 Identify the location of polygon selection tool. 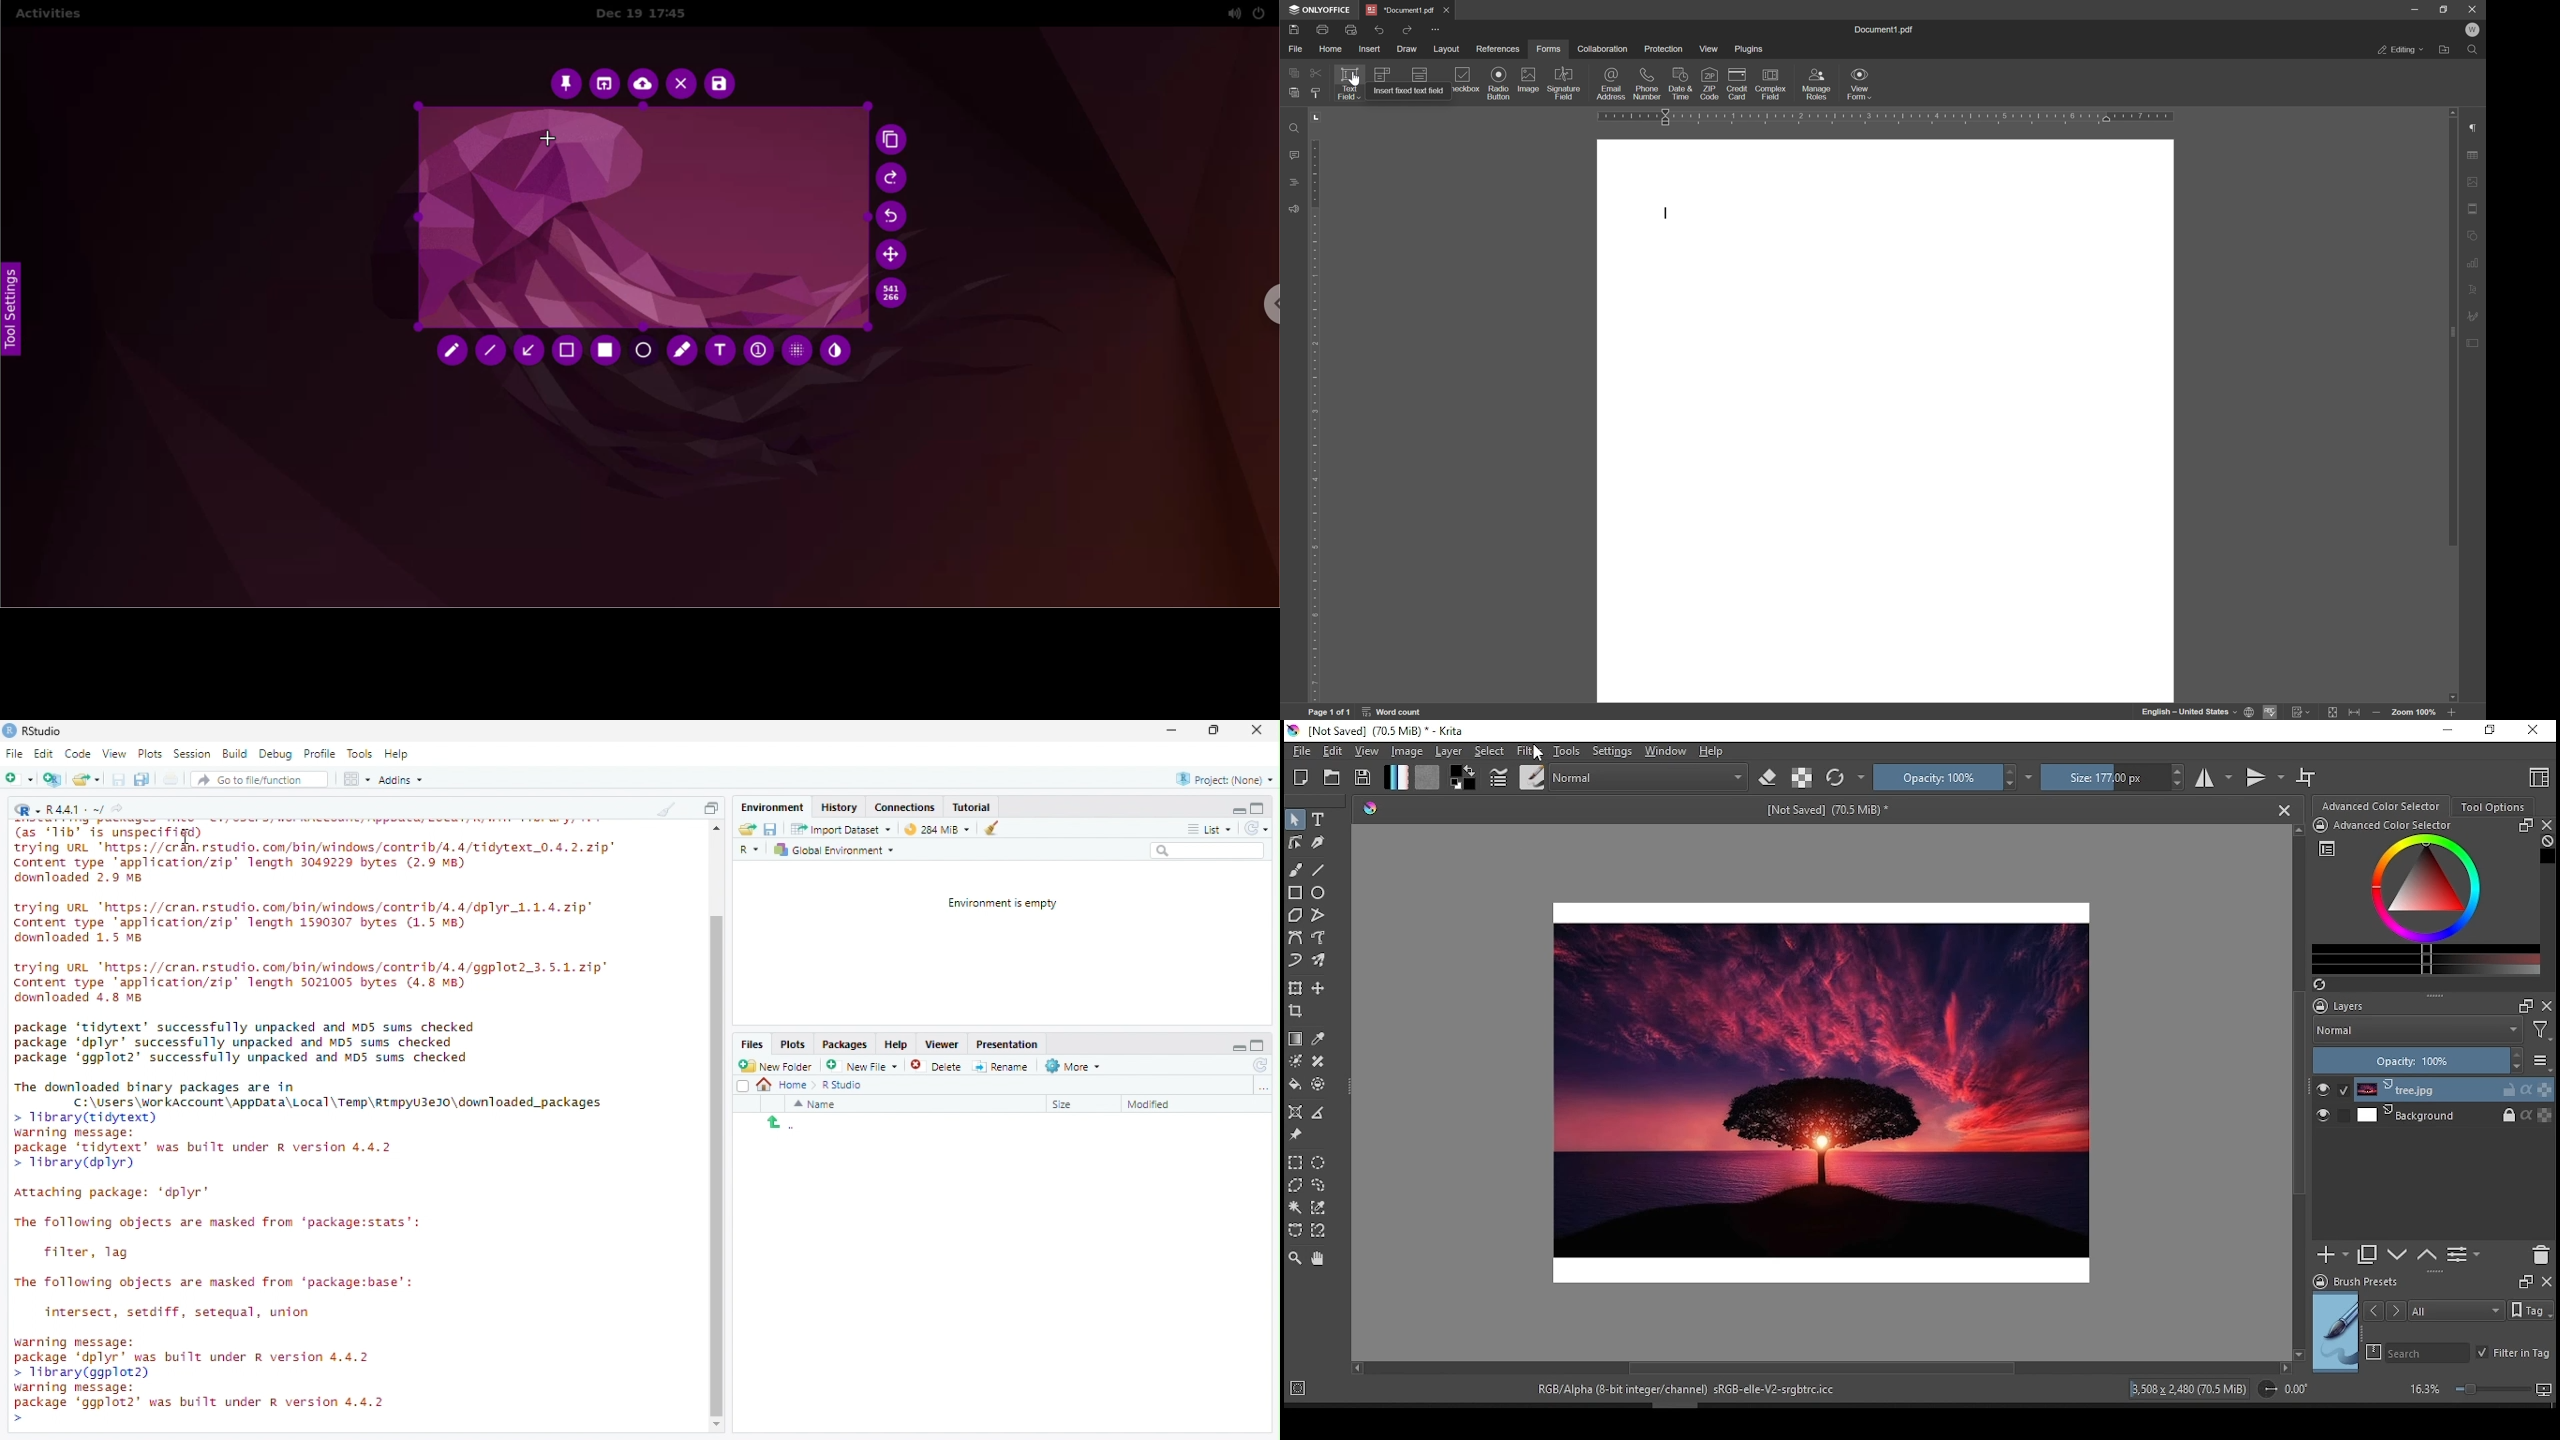
(1298, 1185).